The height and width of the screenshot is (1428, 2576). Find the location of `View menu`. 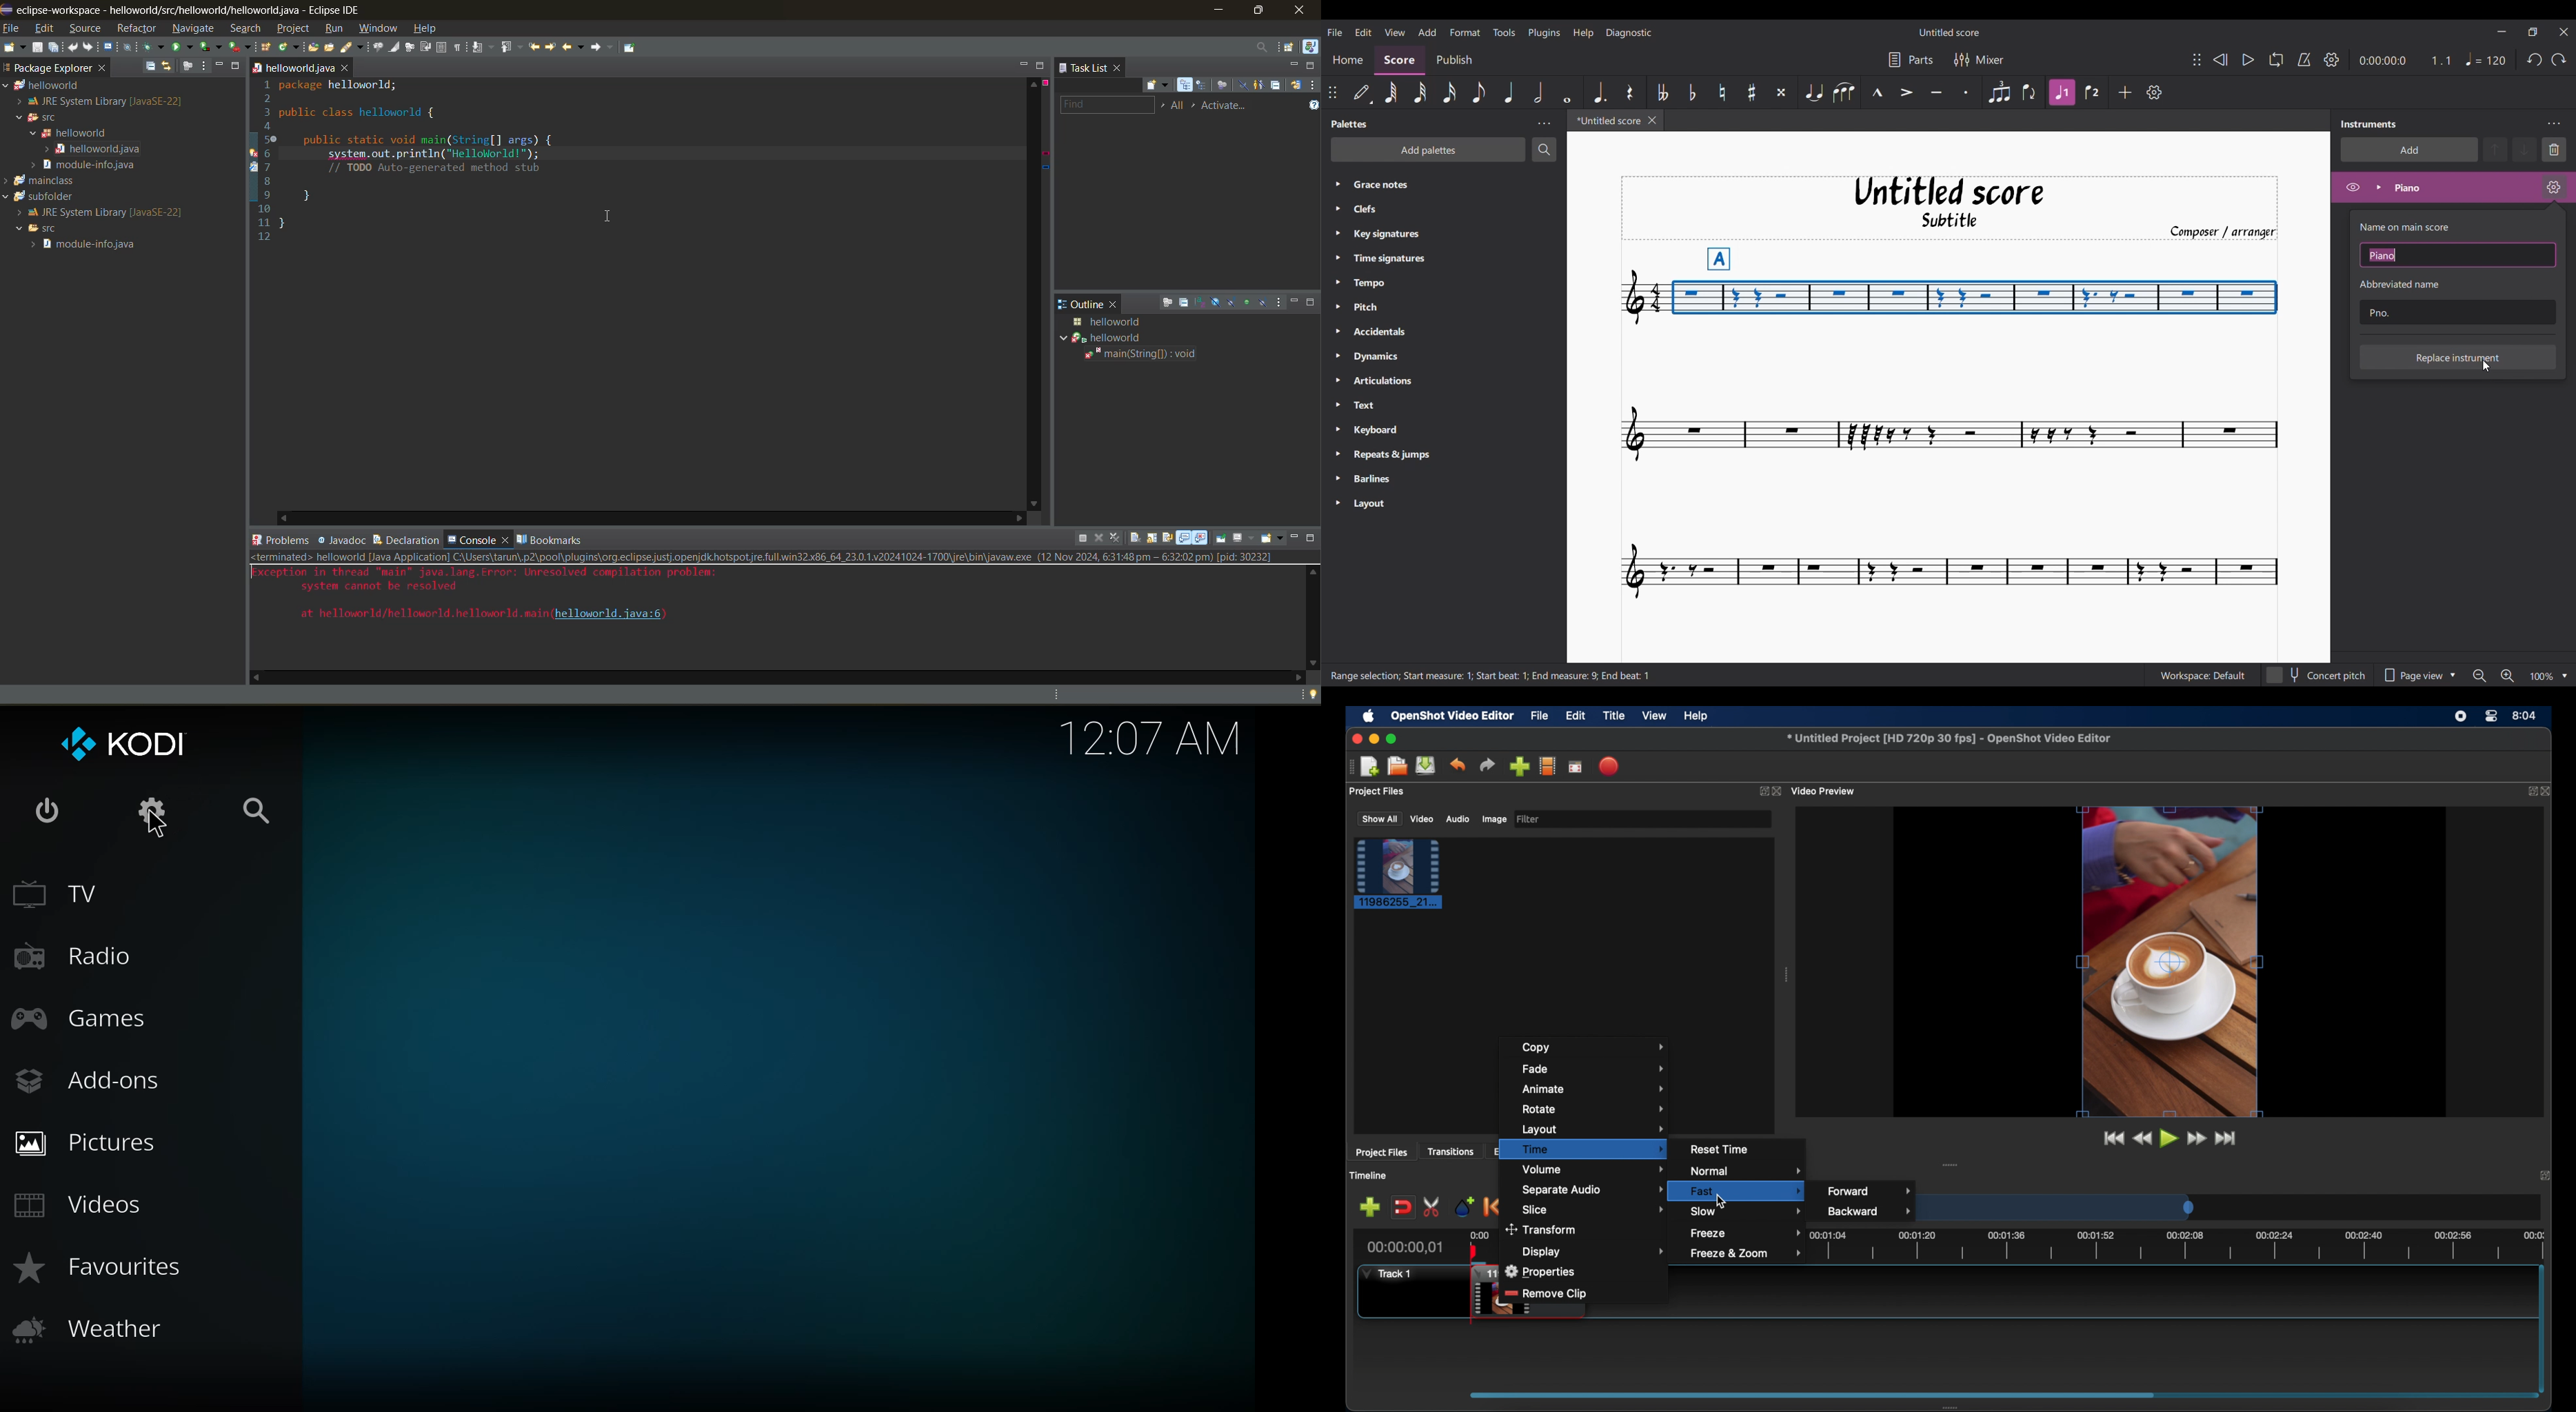

View menu is located at coordinates (1394, 31).